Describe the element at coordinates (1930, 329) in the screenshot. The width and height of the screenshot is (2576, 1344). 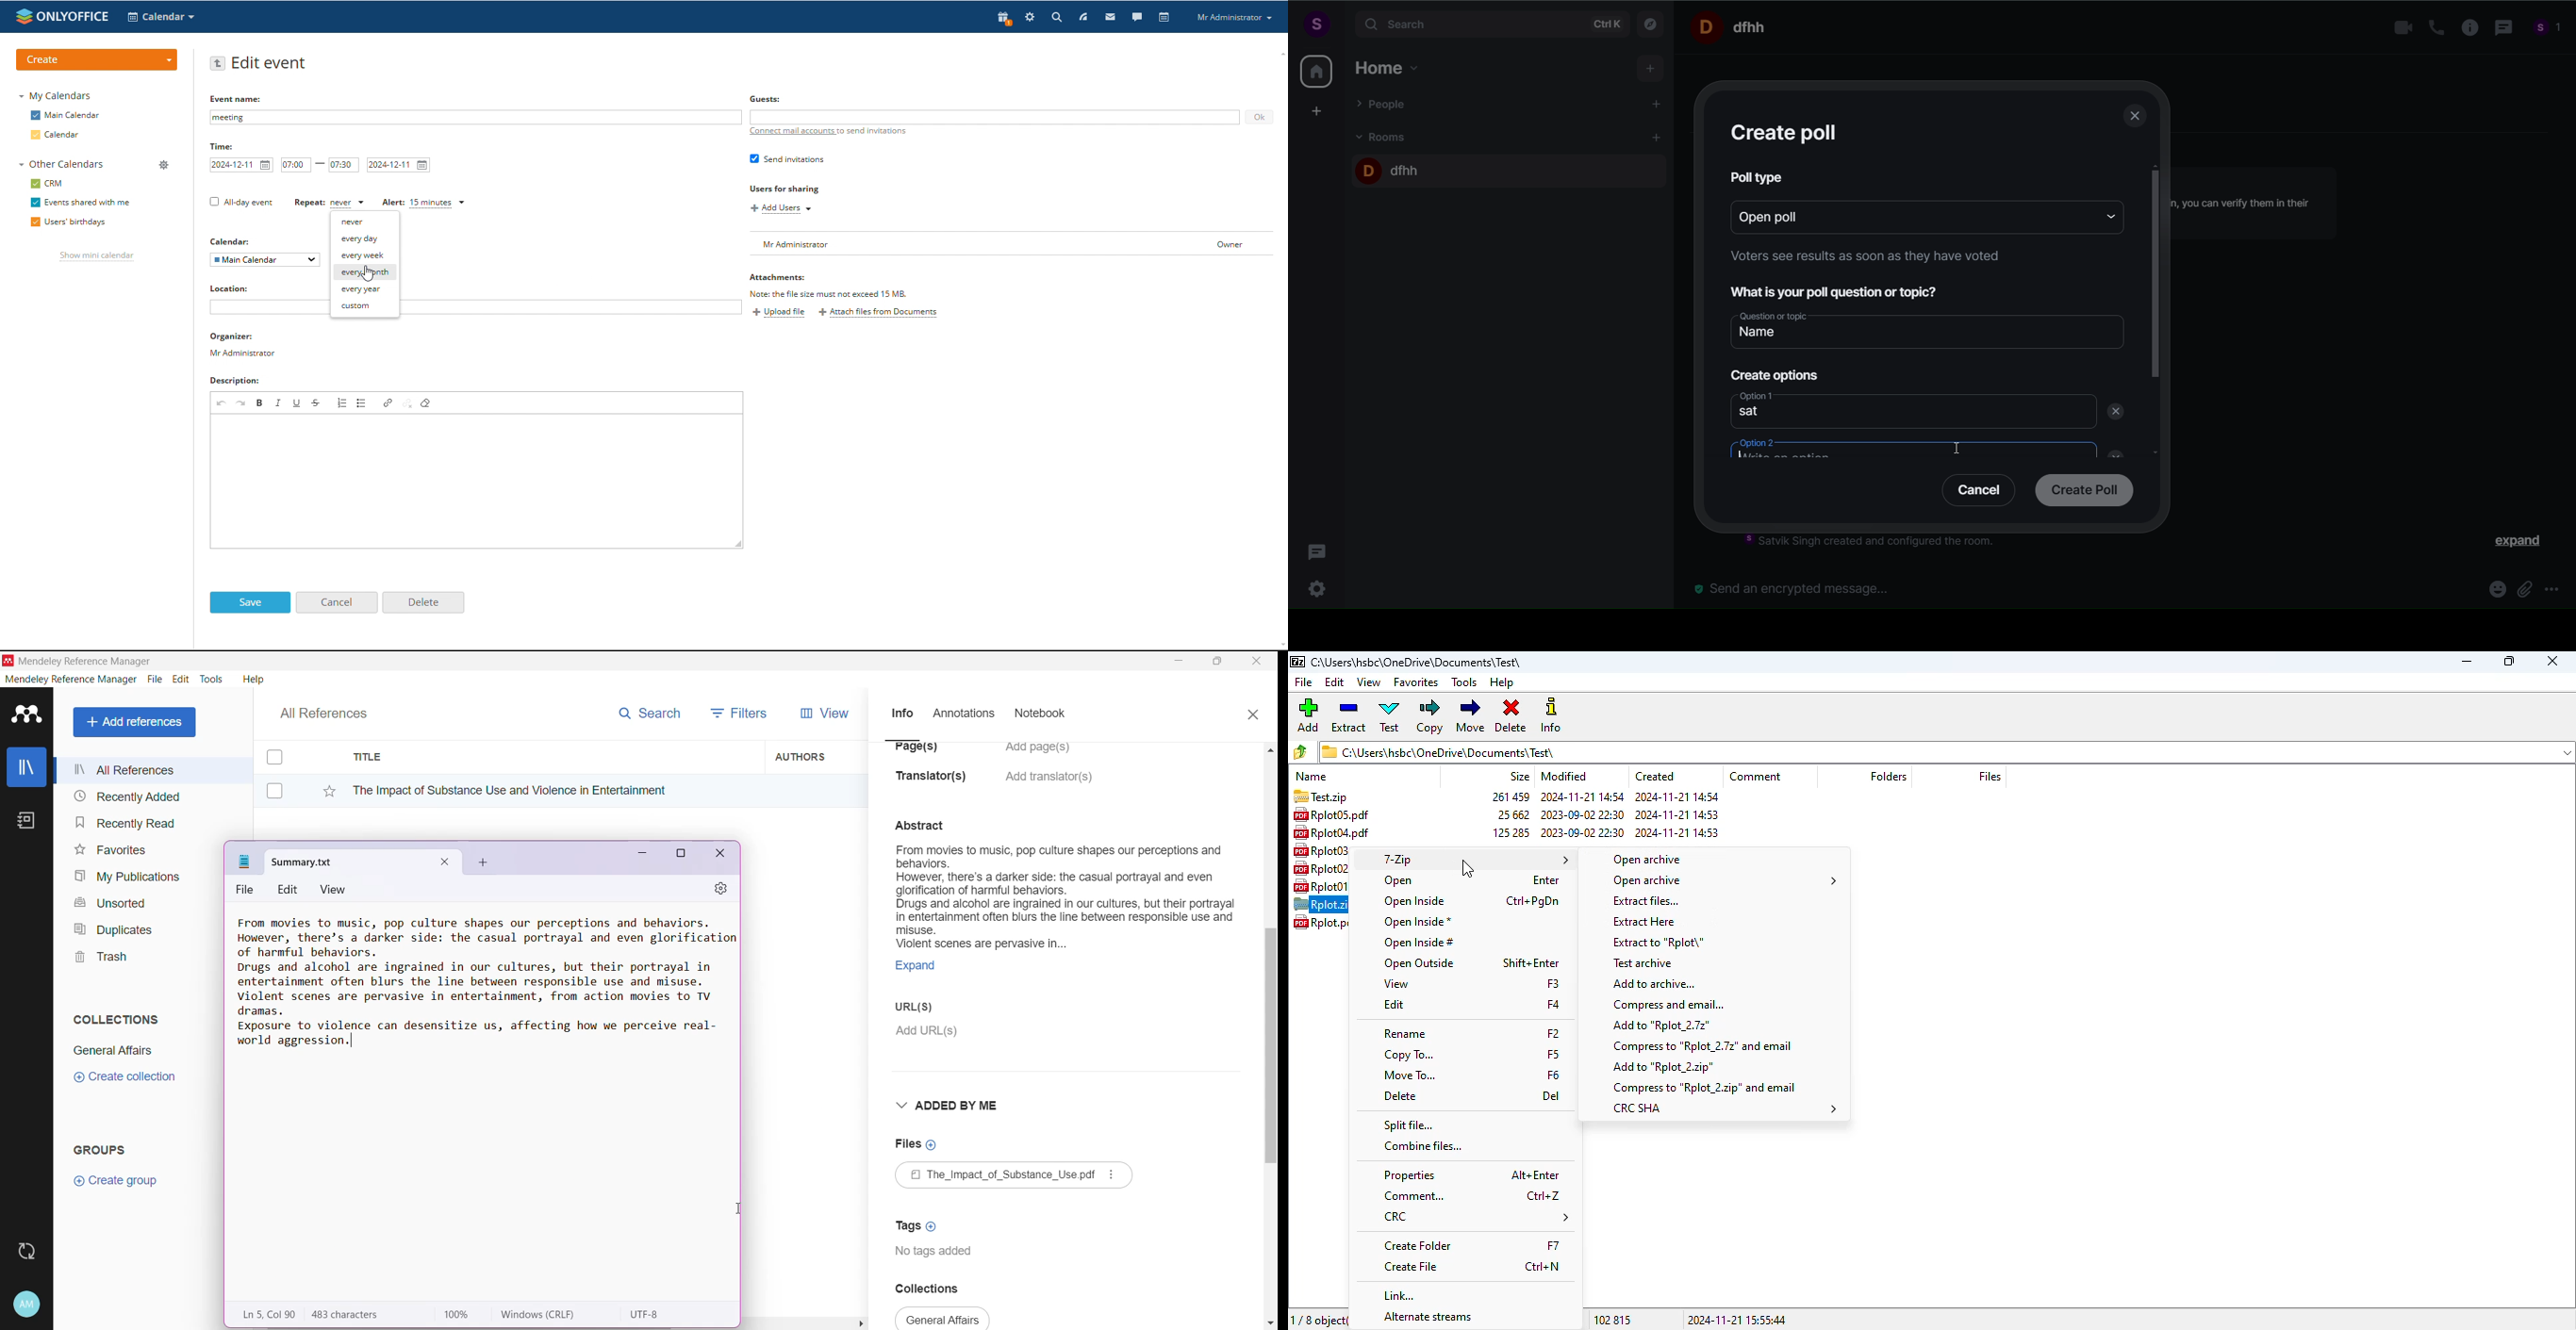
I see `question or topic` at that location.